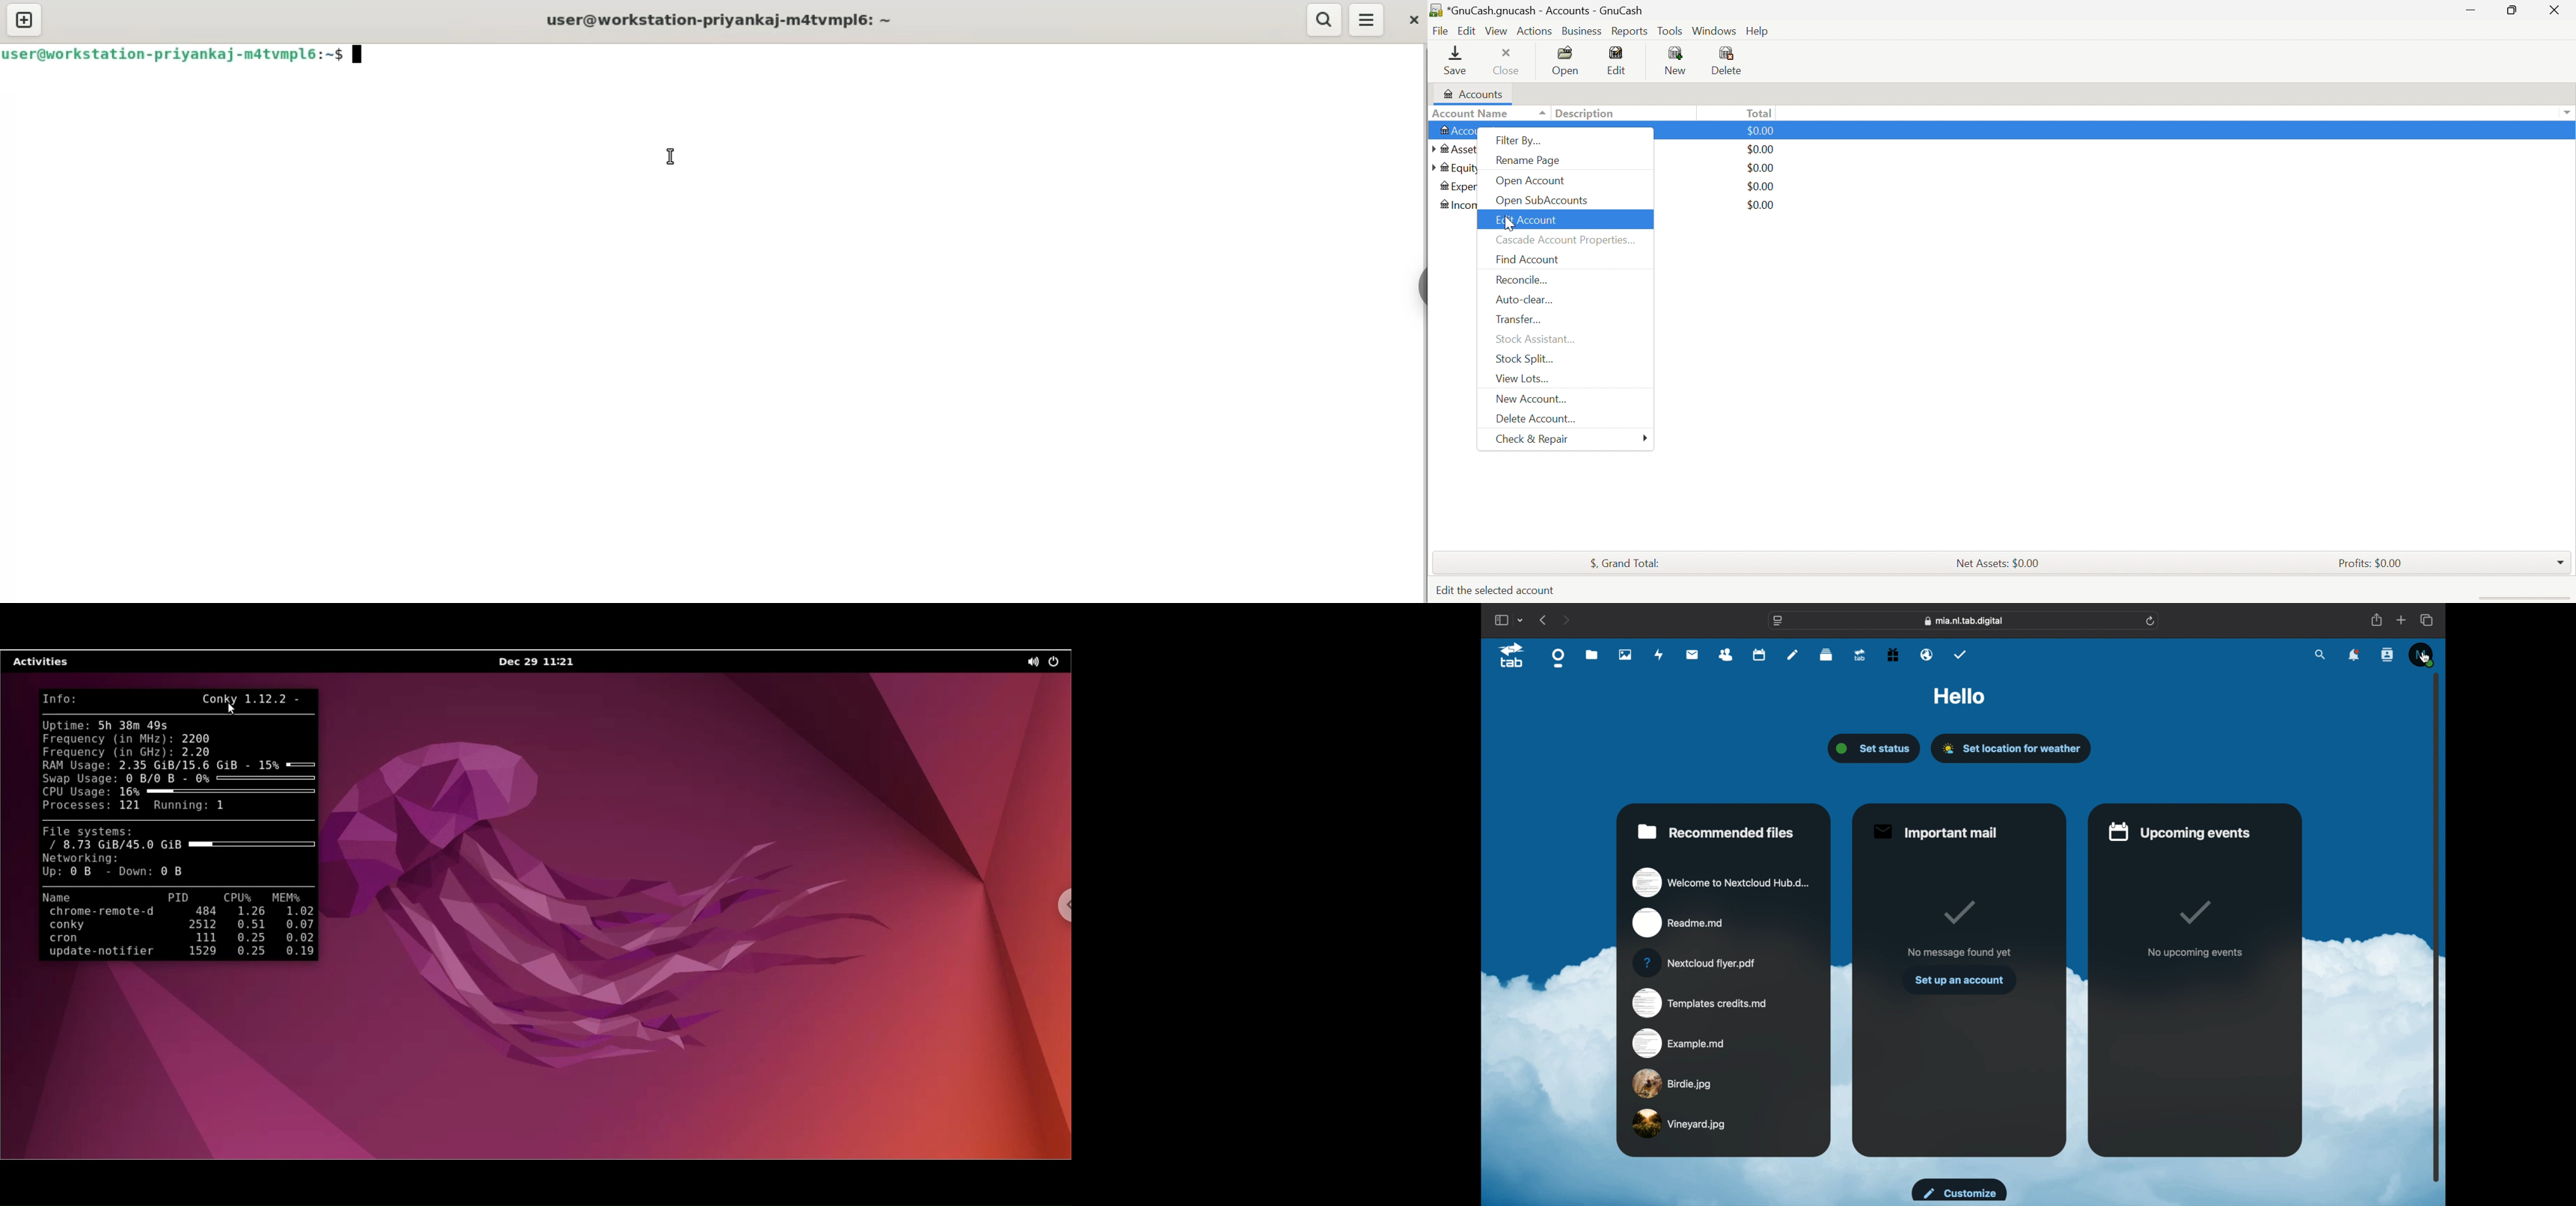  I want to click on set up an account, so click(1959, 980).